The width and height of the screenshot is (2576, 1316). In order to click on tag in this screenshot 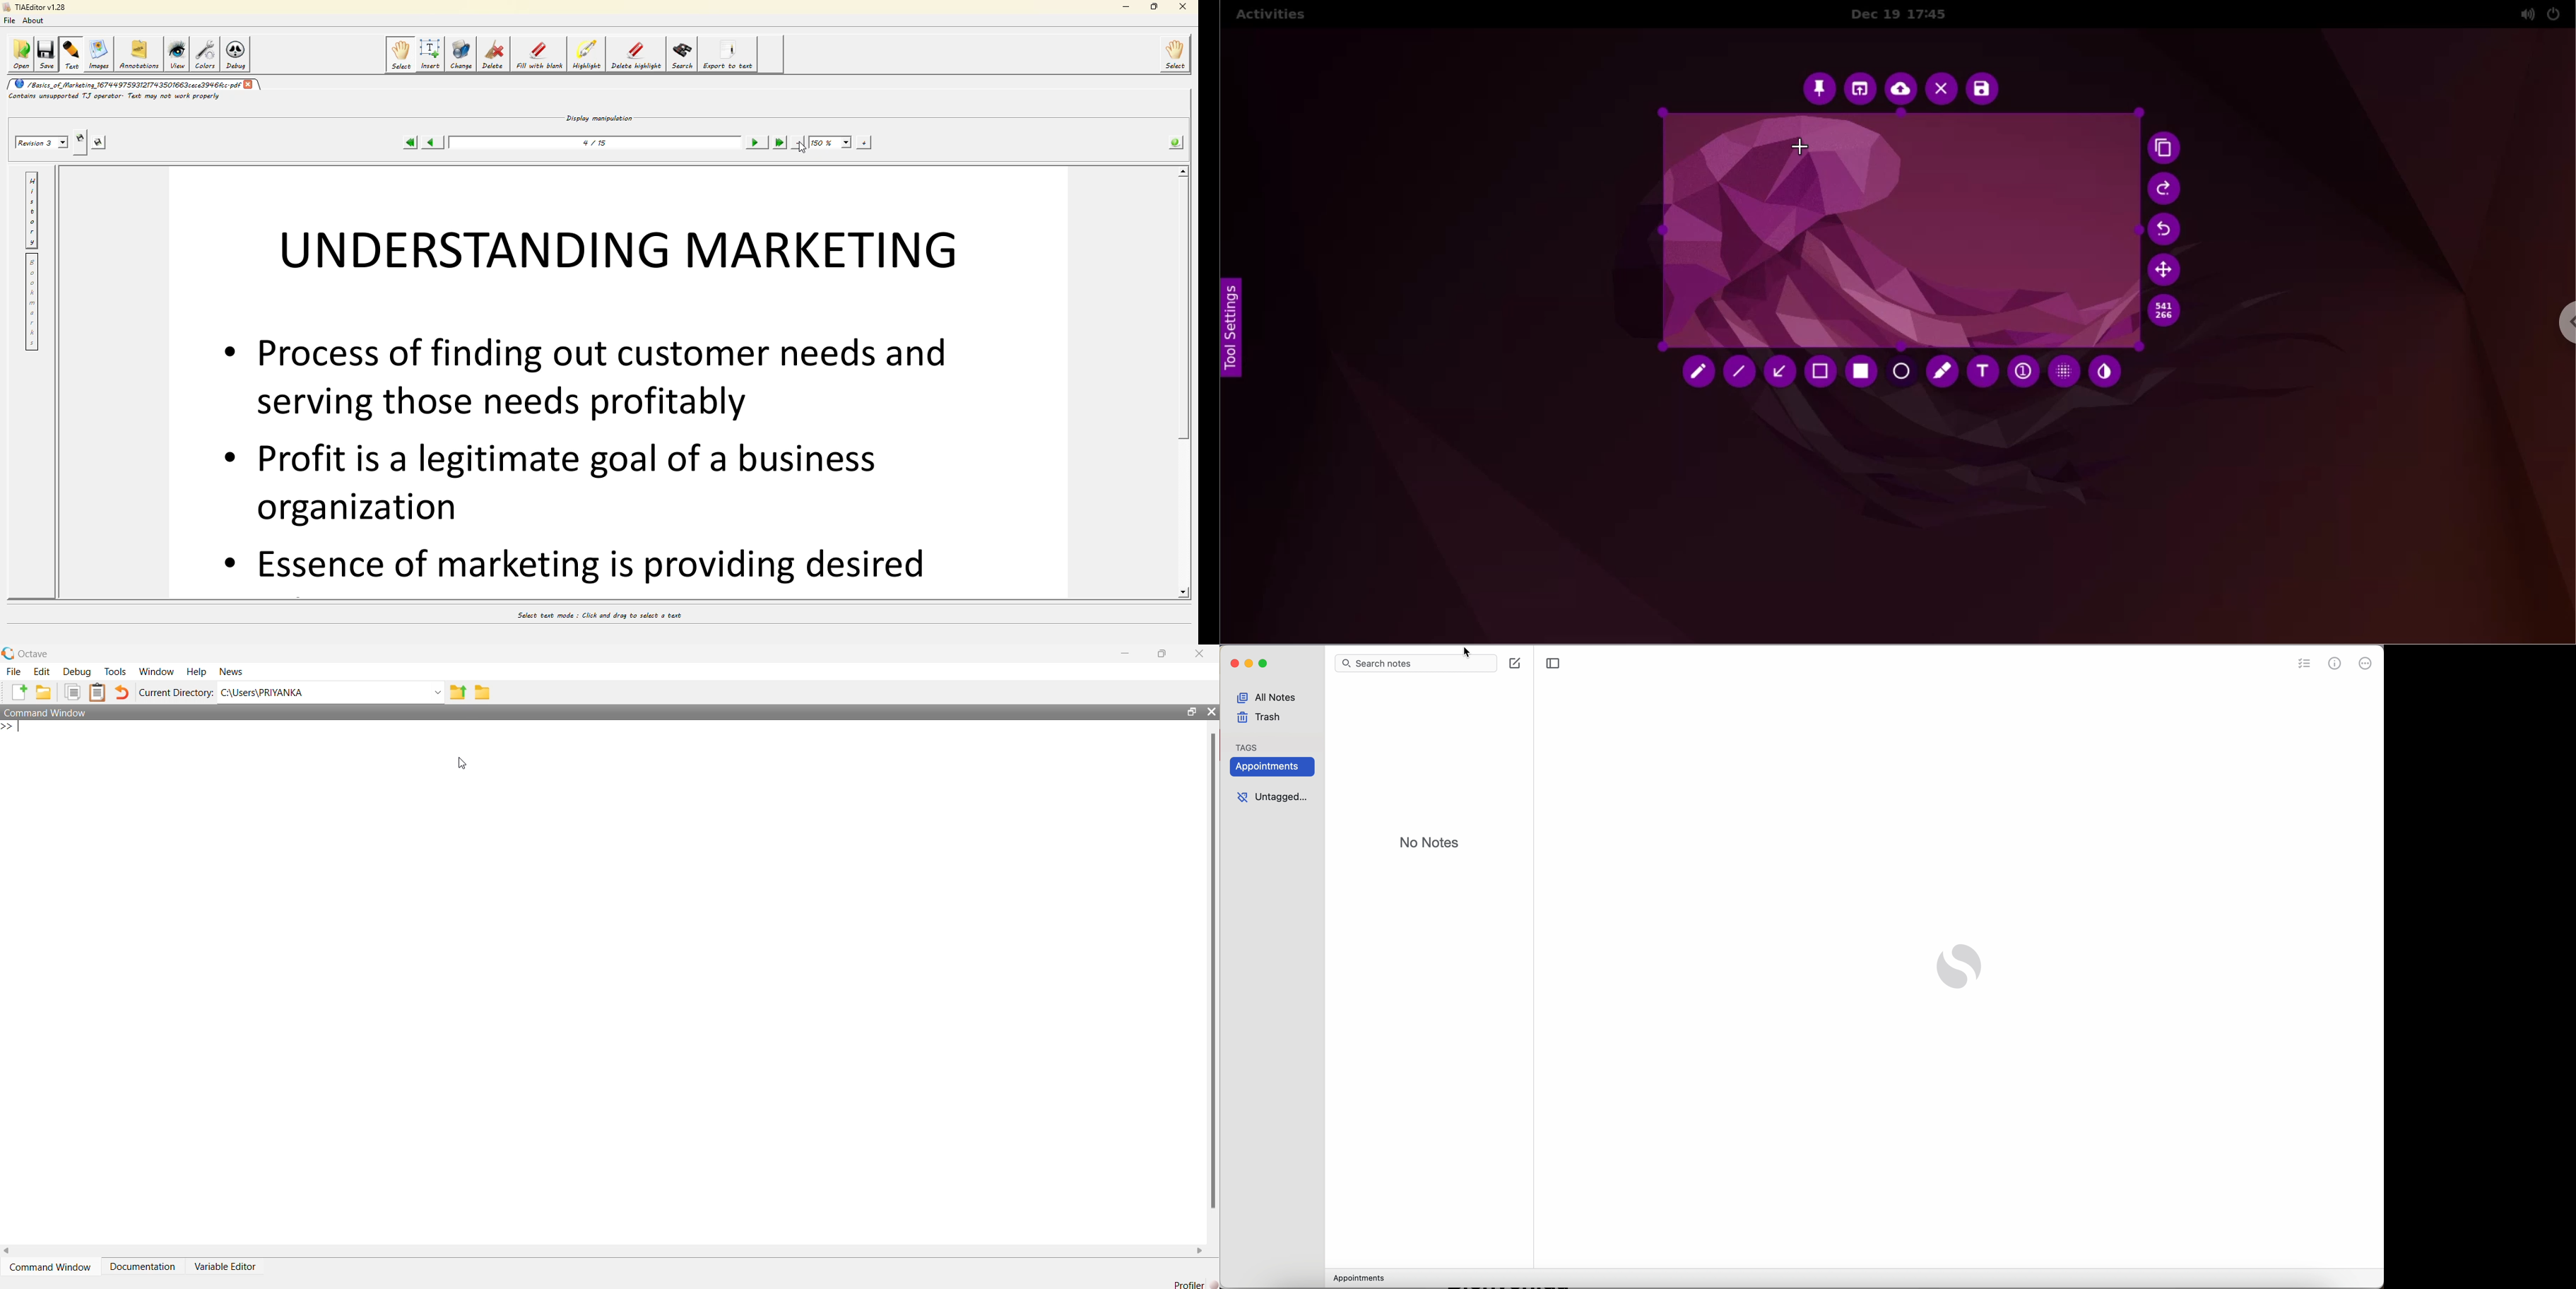, I will do `click(1249, 745)`.